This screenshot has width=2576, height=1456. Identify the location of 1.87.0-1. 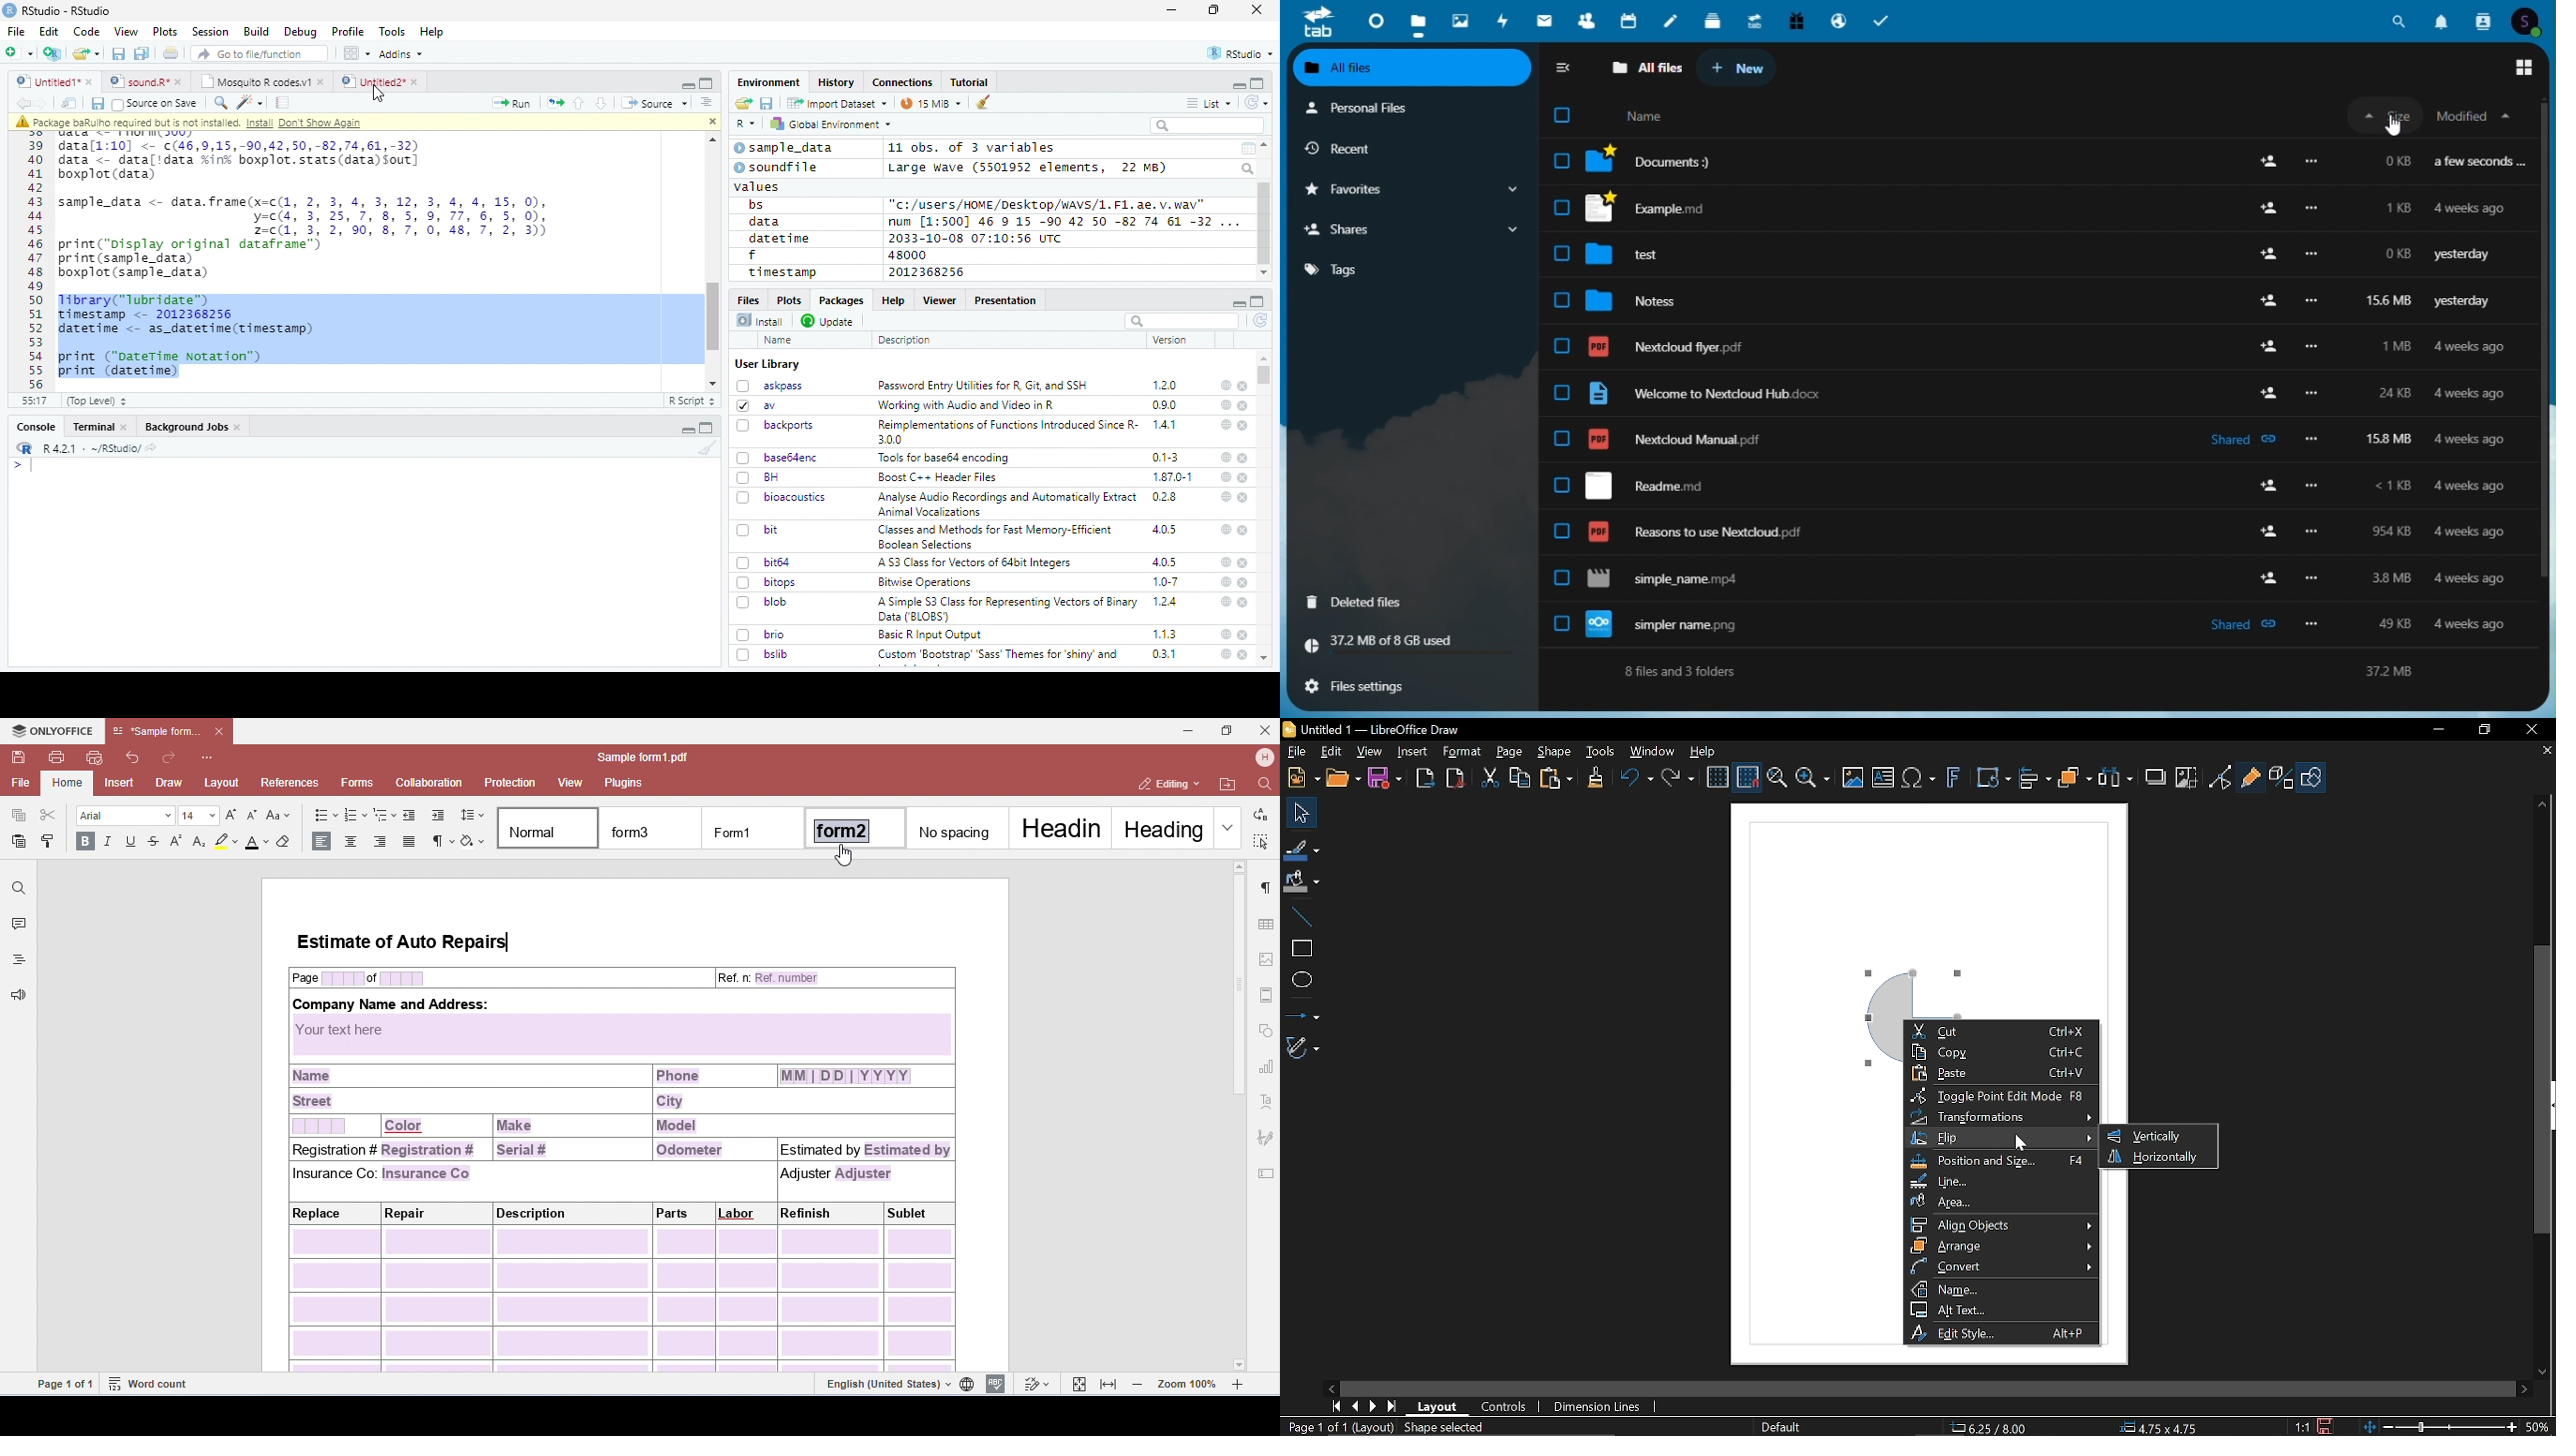
(1172, 478).